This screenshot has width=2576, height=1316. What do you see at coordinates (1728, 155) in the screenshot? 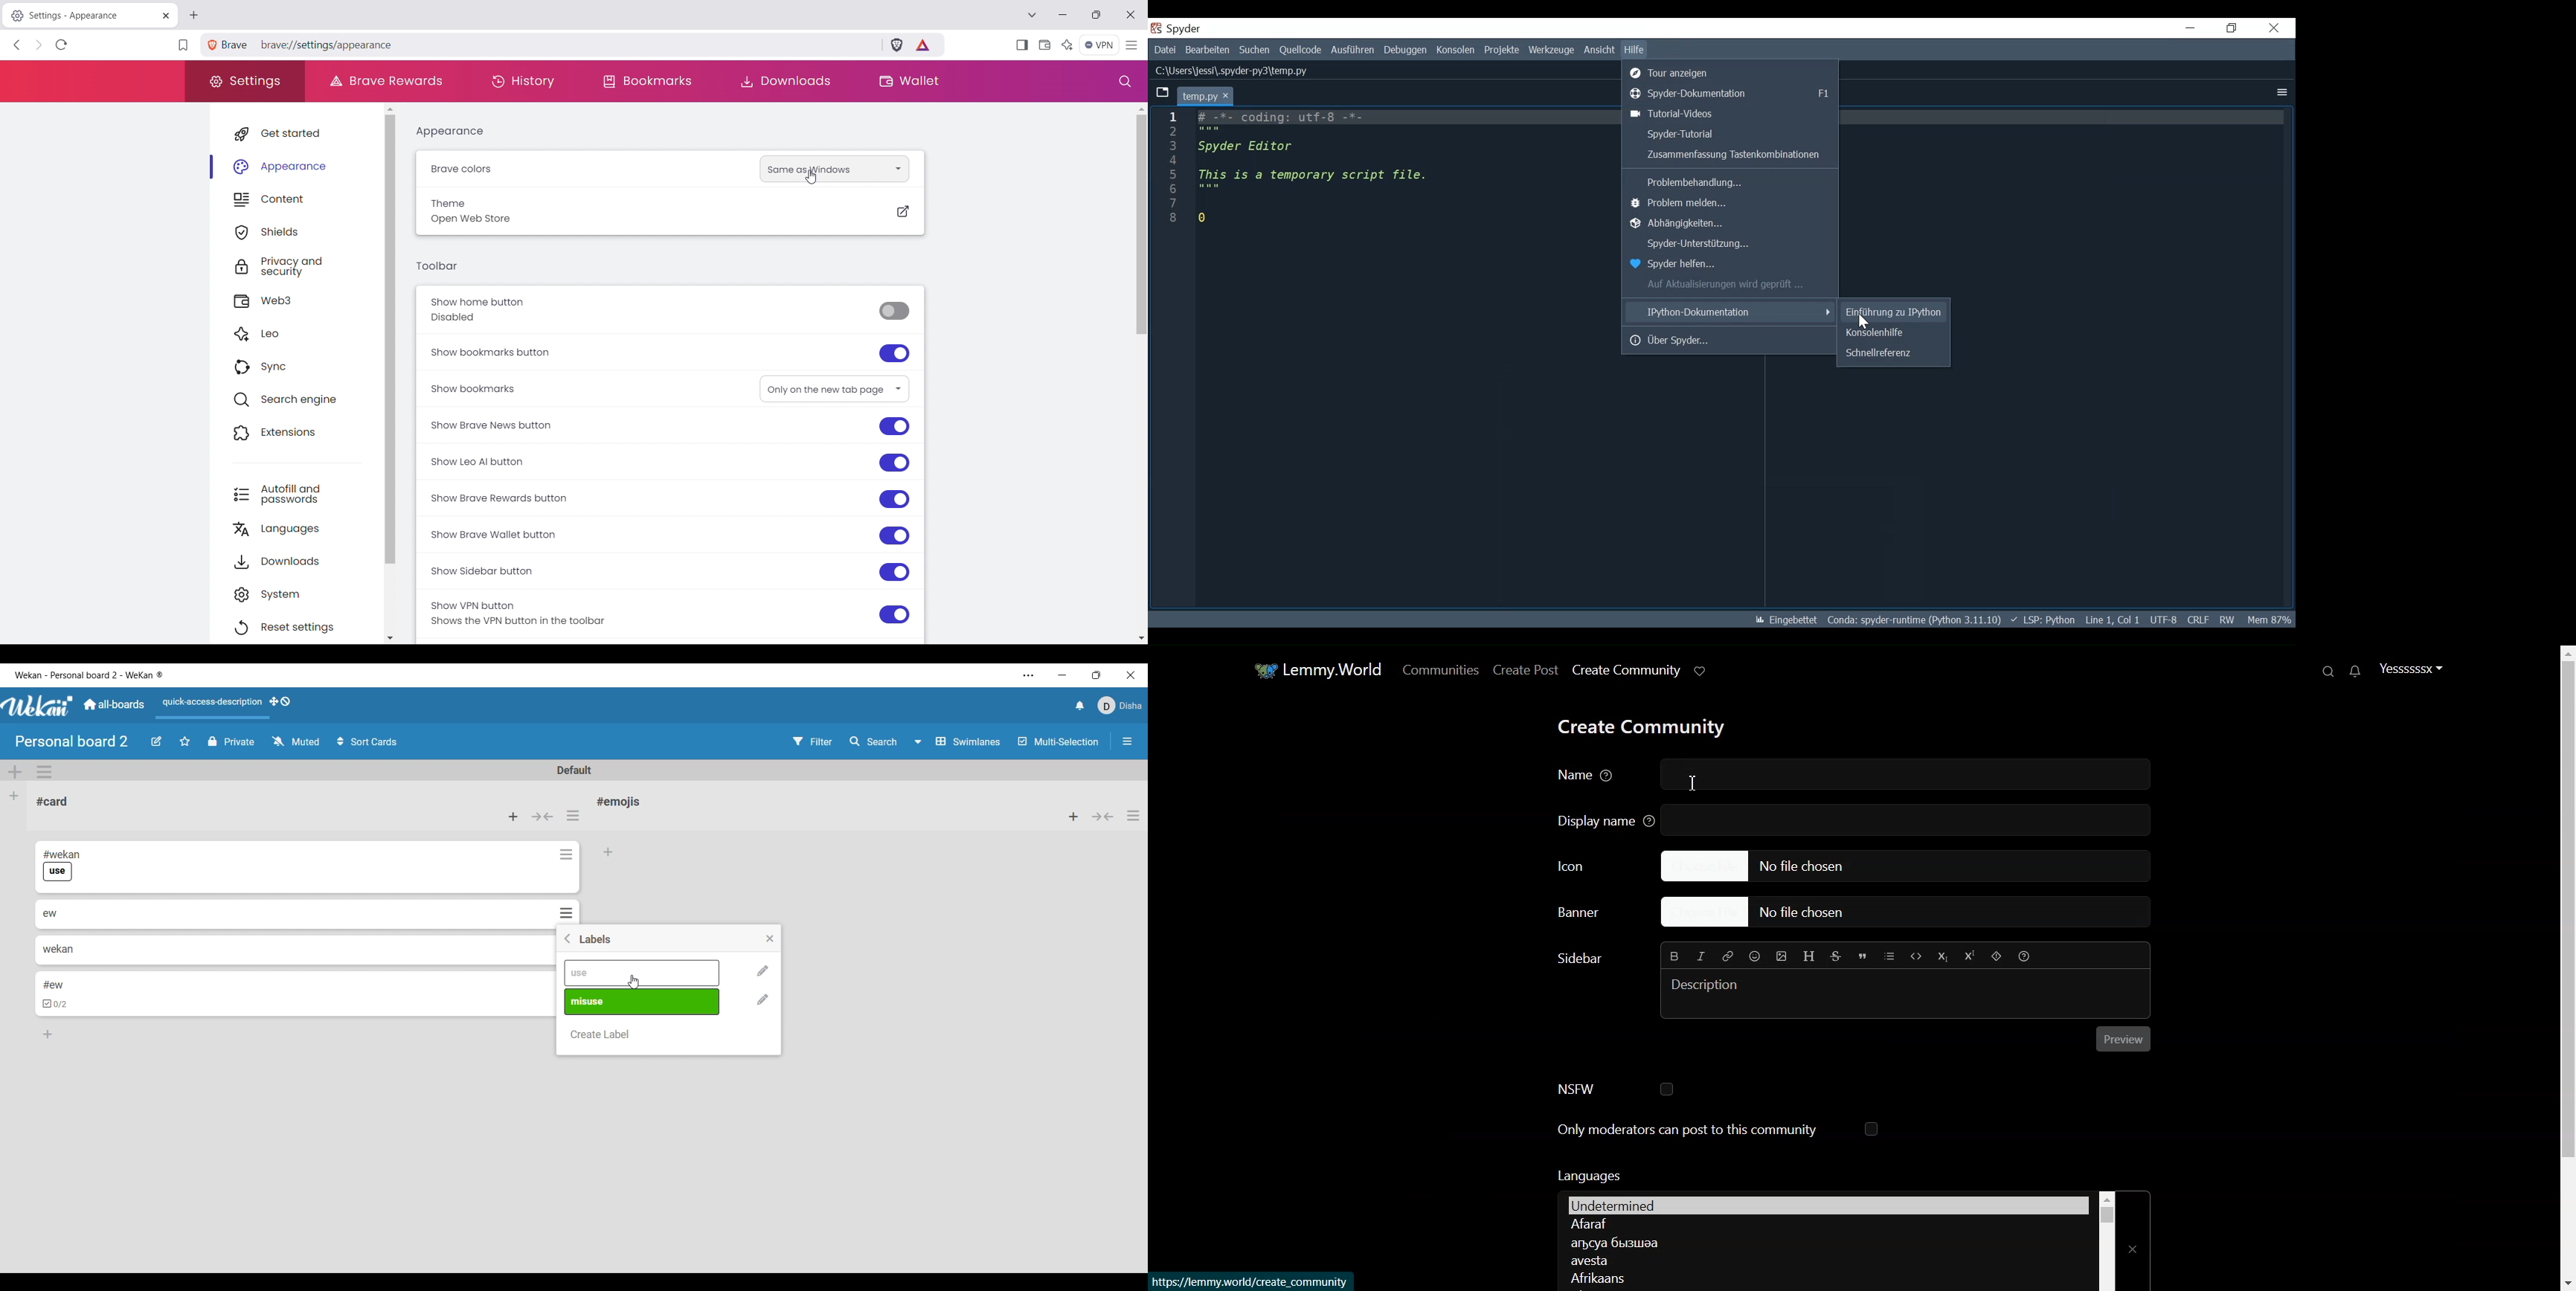
I see `Shortcut Summary` at bounding box center [1728, 155].